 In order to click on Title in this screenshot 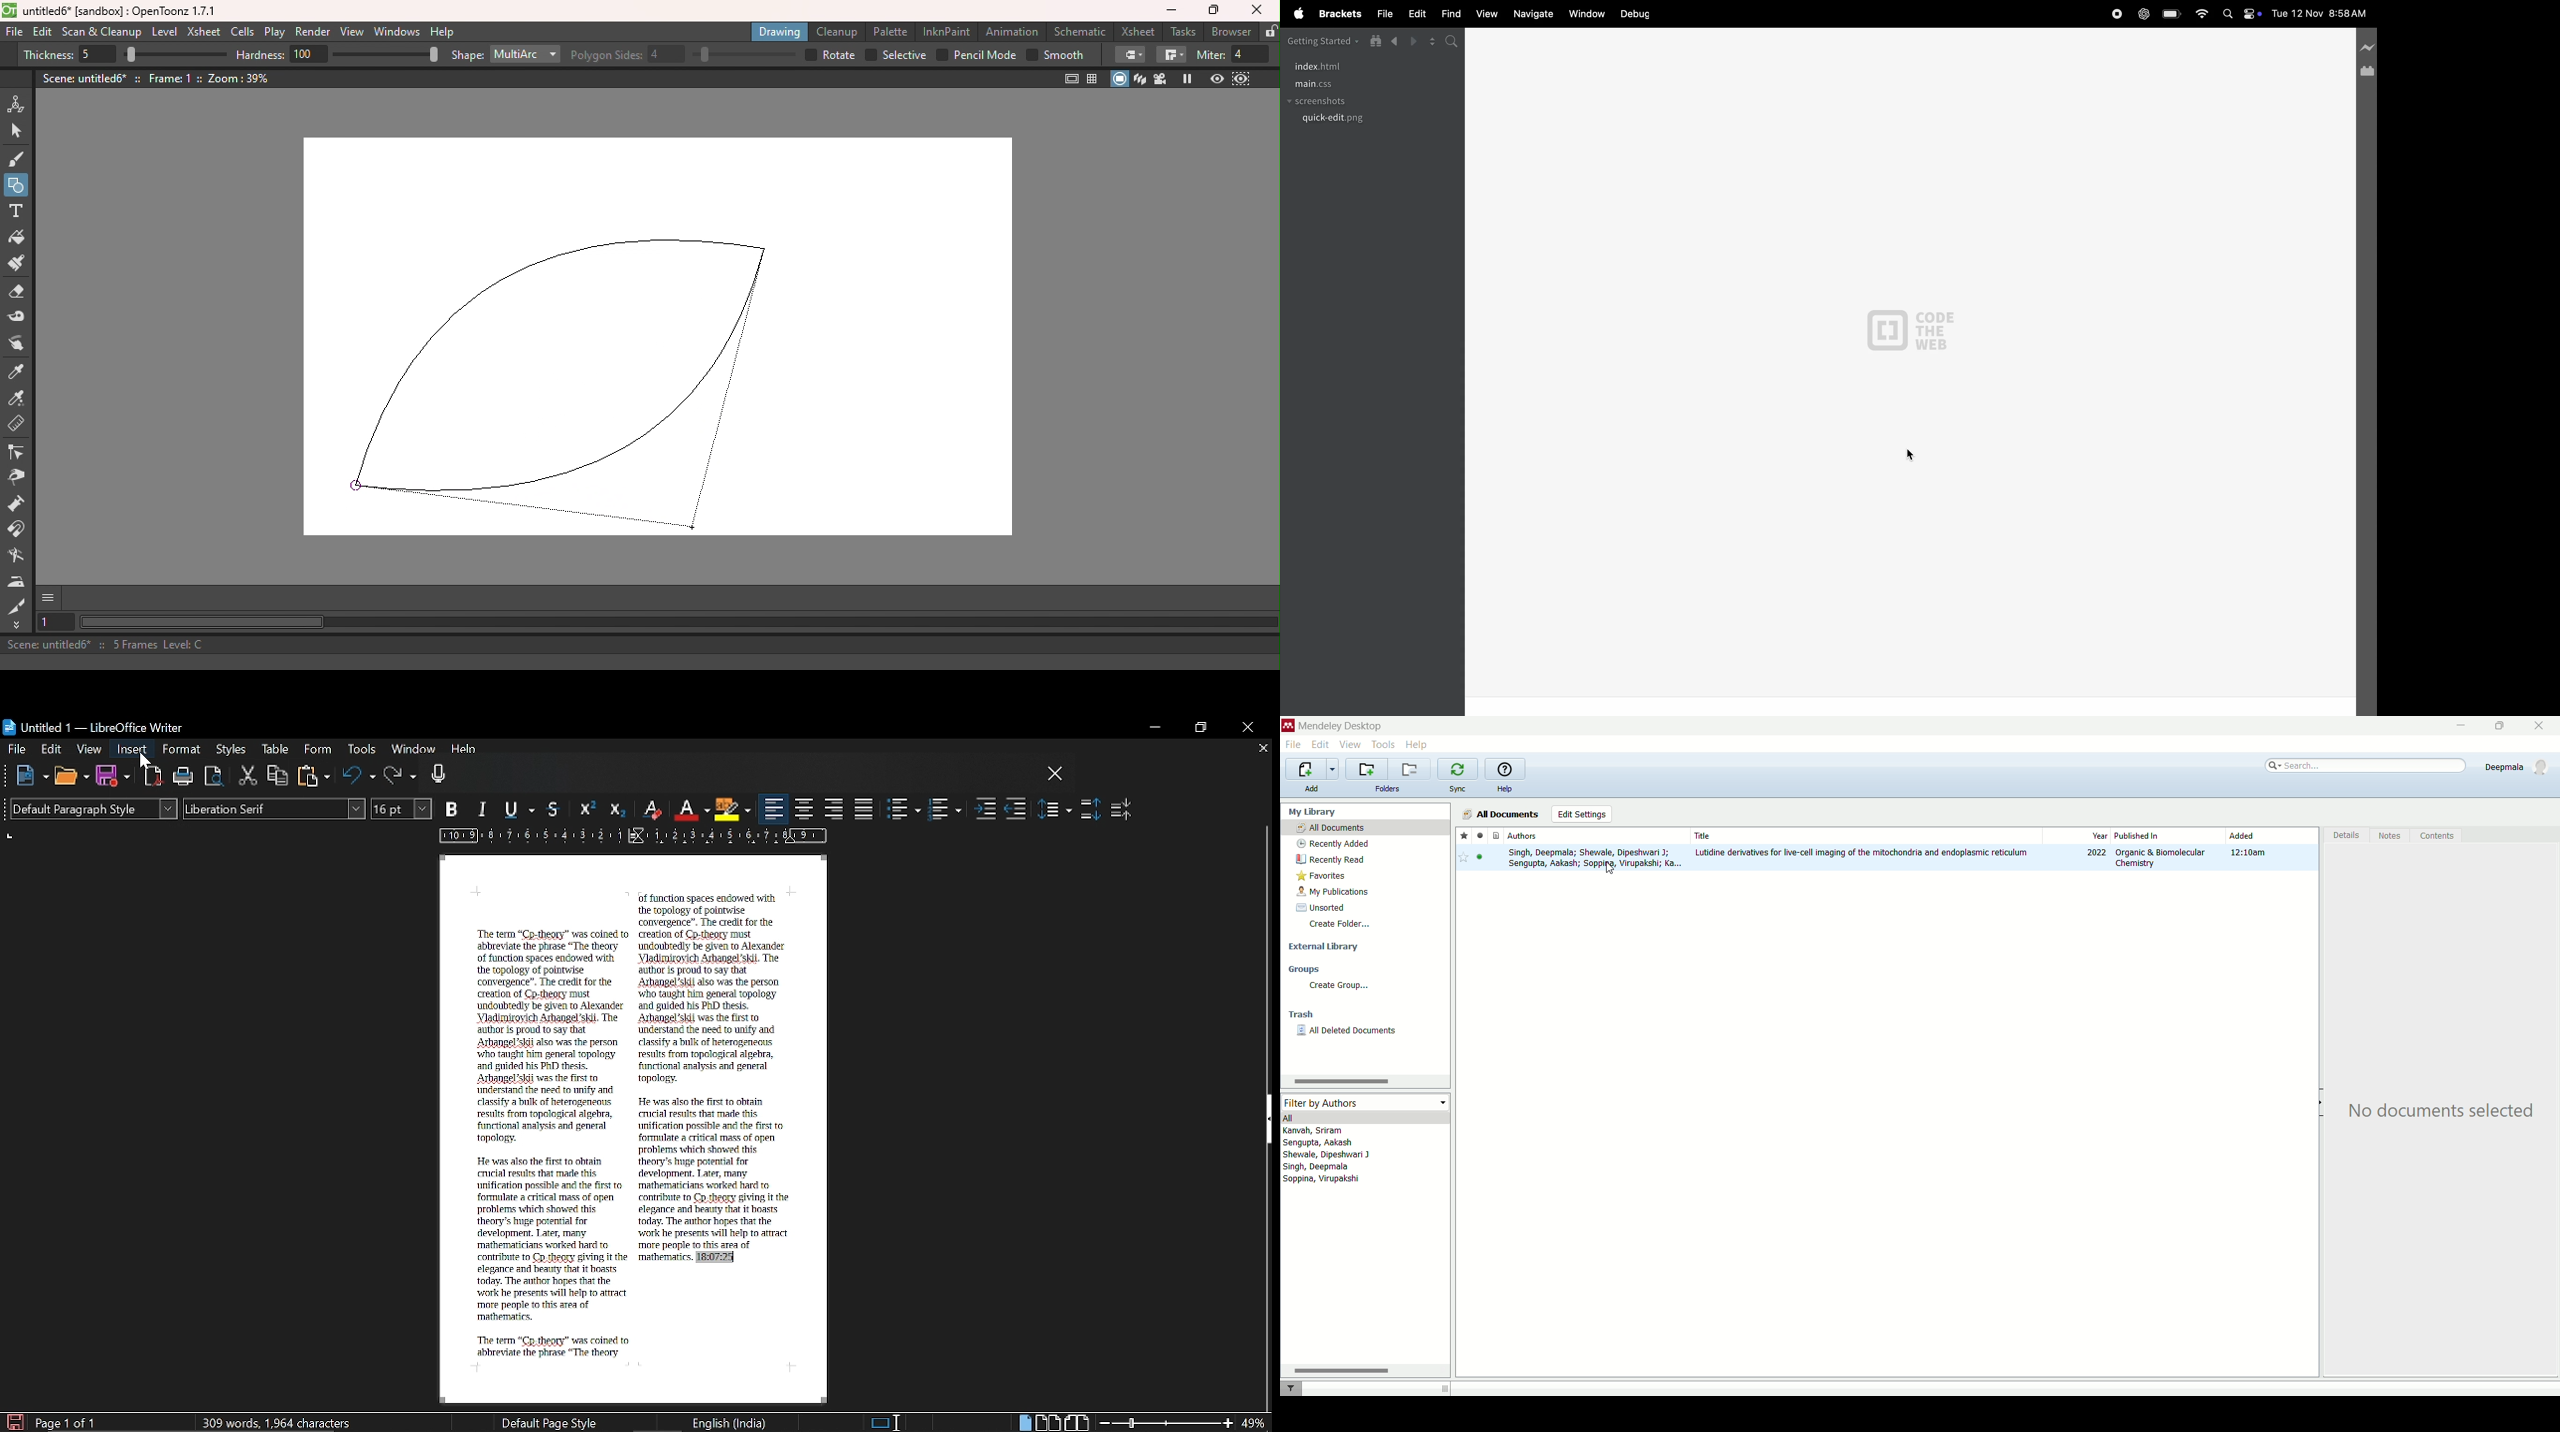, I will do `click(1863, 834)`.